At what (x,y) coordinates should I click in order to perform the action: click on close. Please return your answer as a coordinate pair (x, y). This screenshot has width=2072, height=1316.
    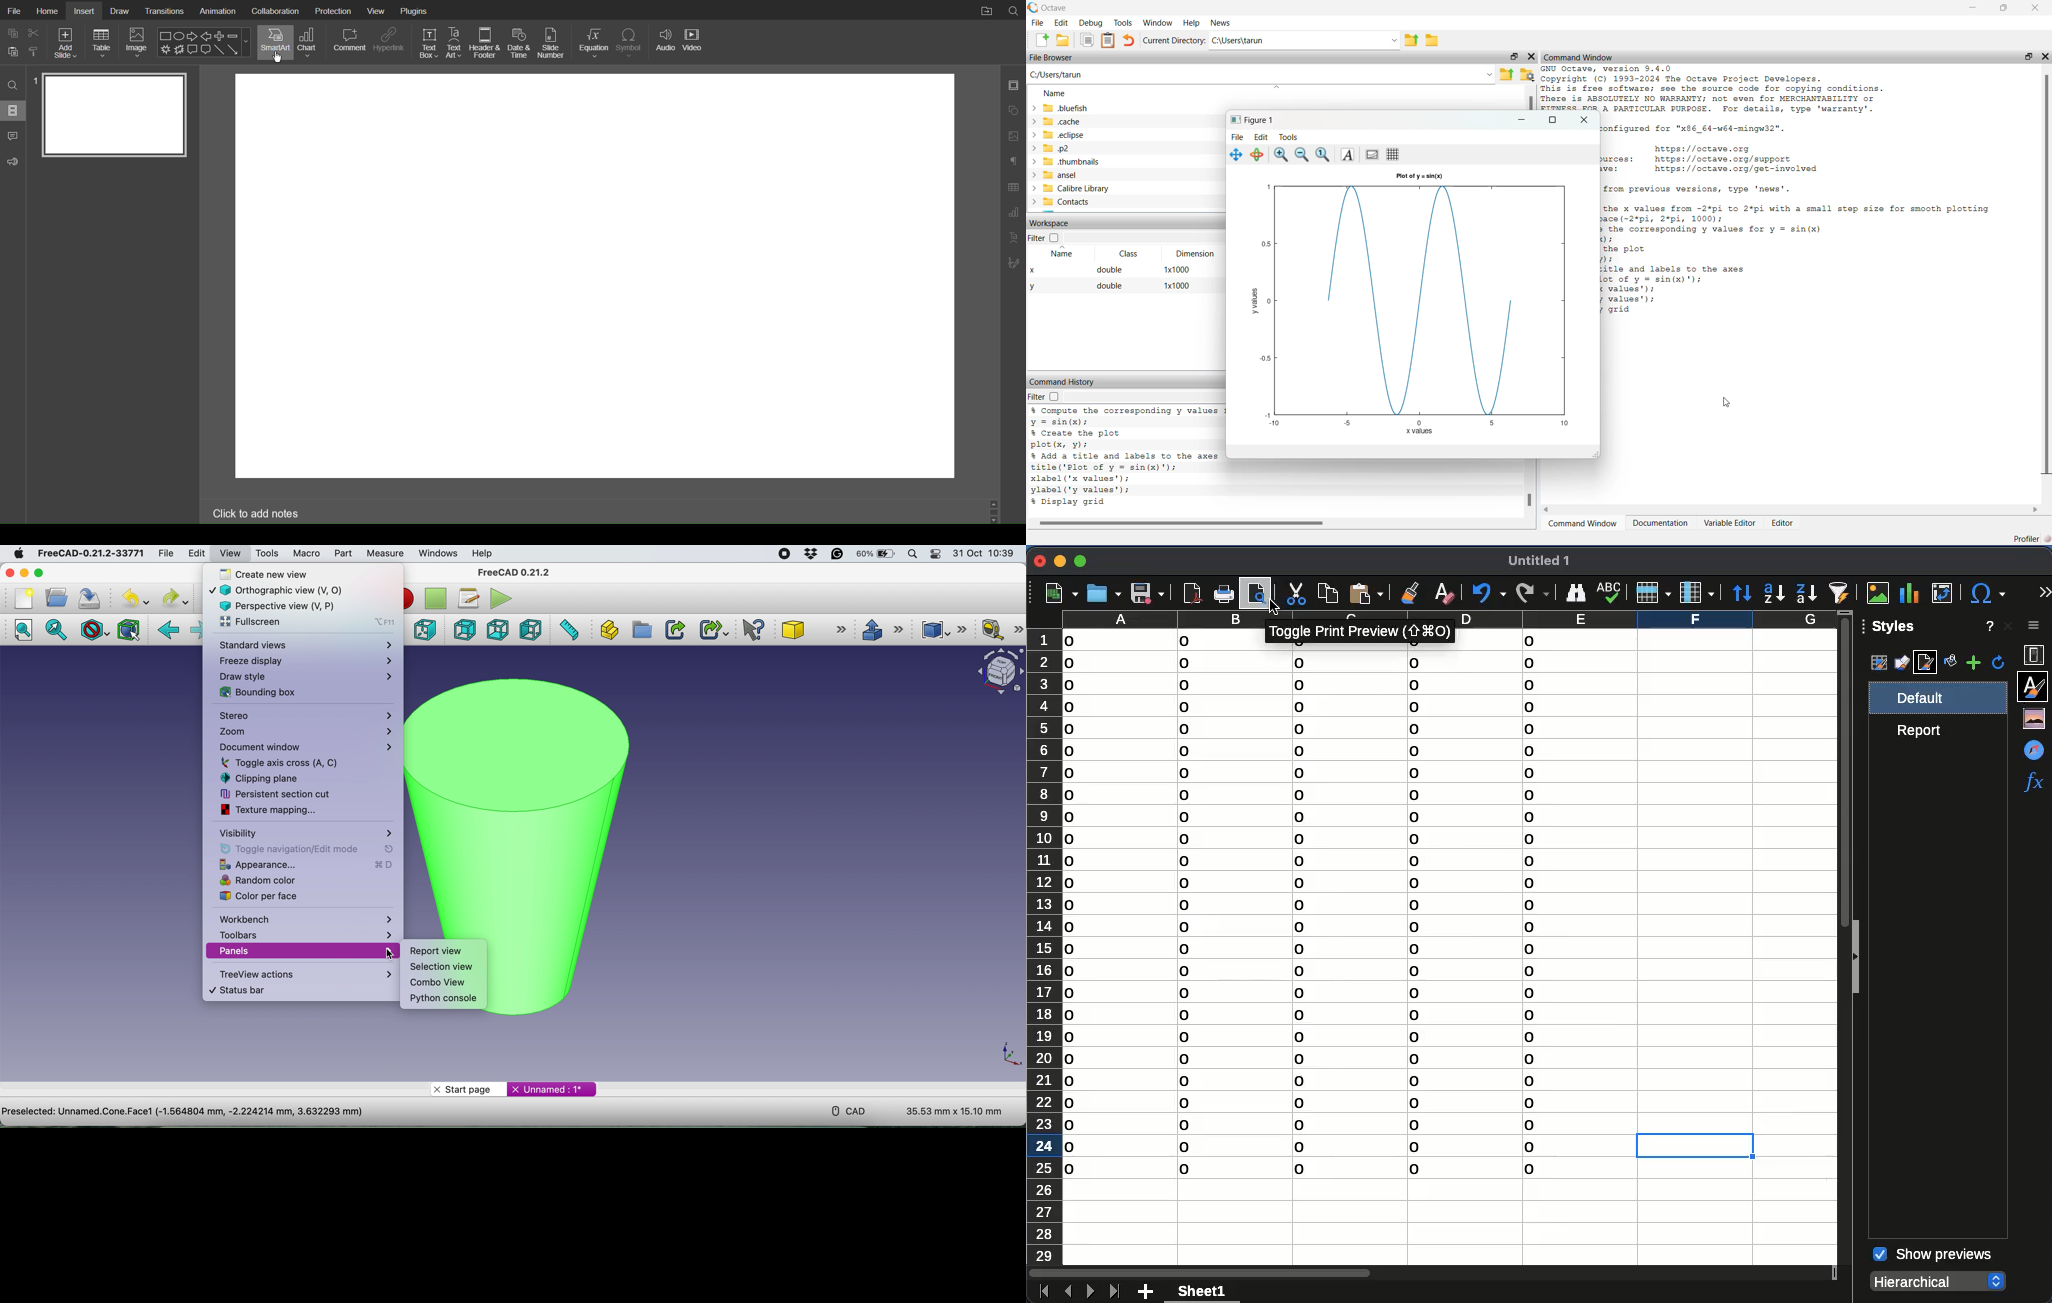
    Looking at the image, I should click on (11, 573).